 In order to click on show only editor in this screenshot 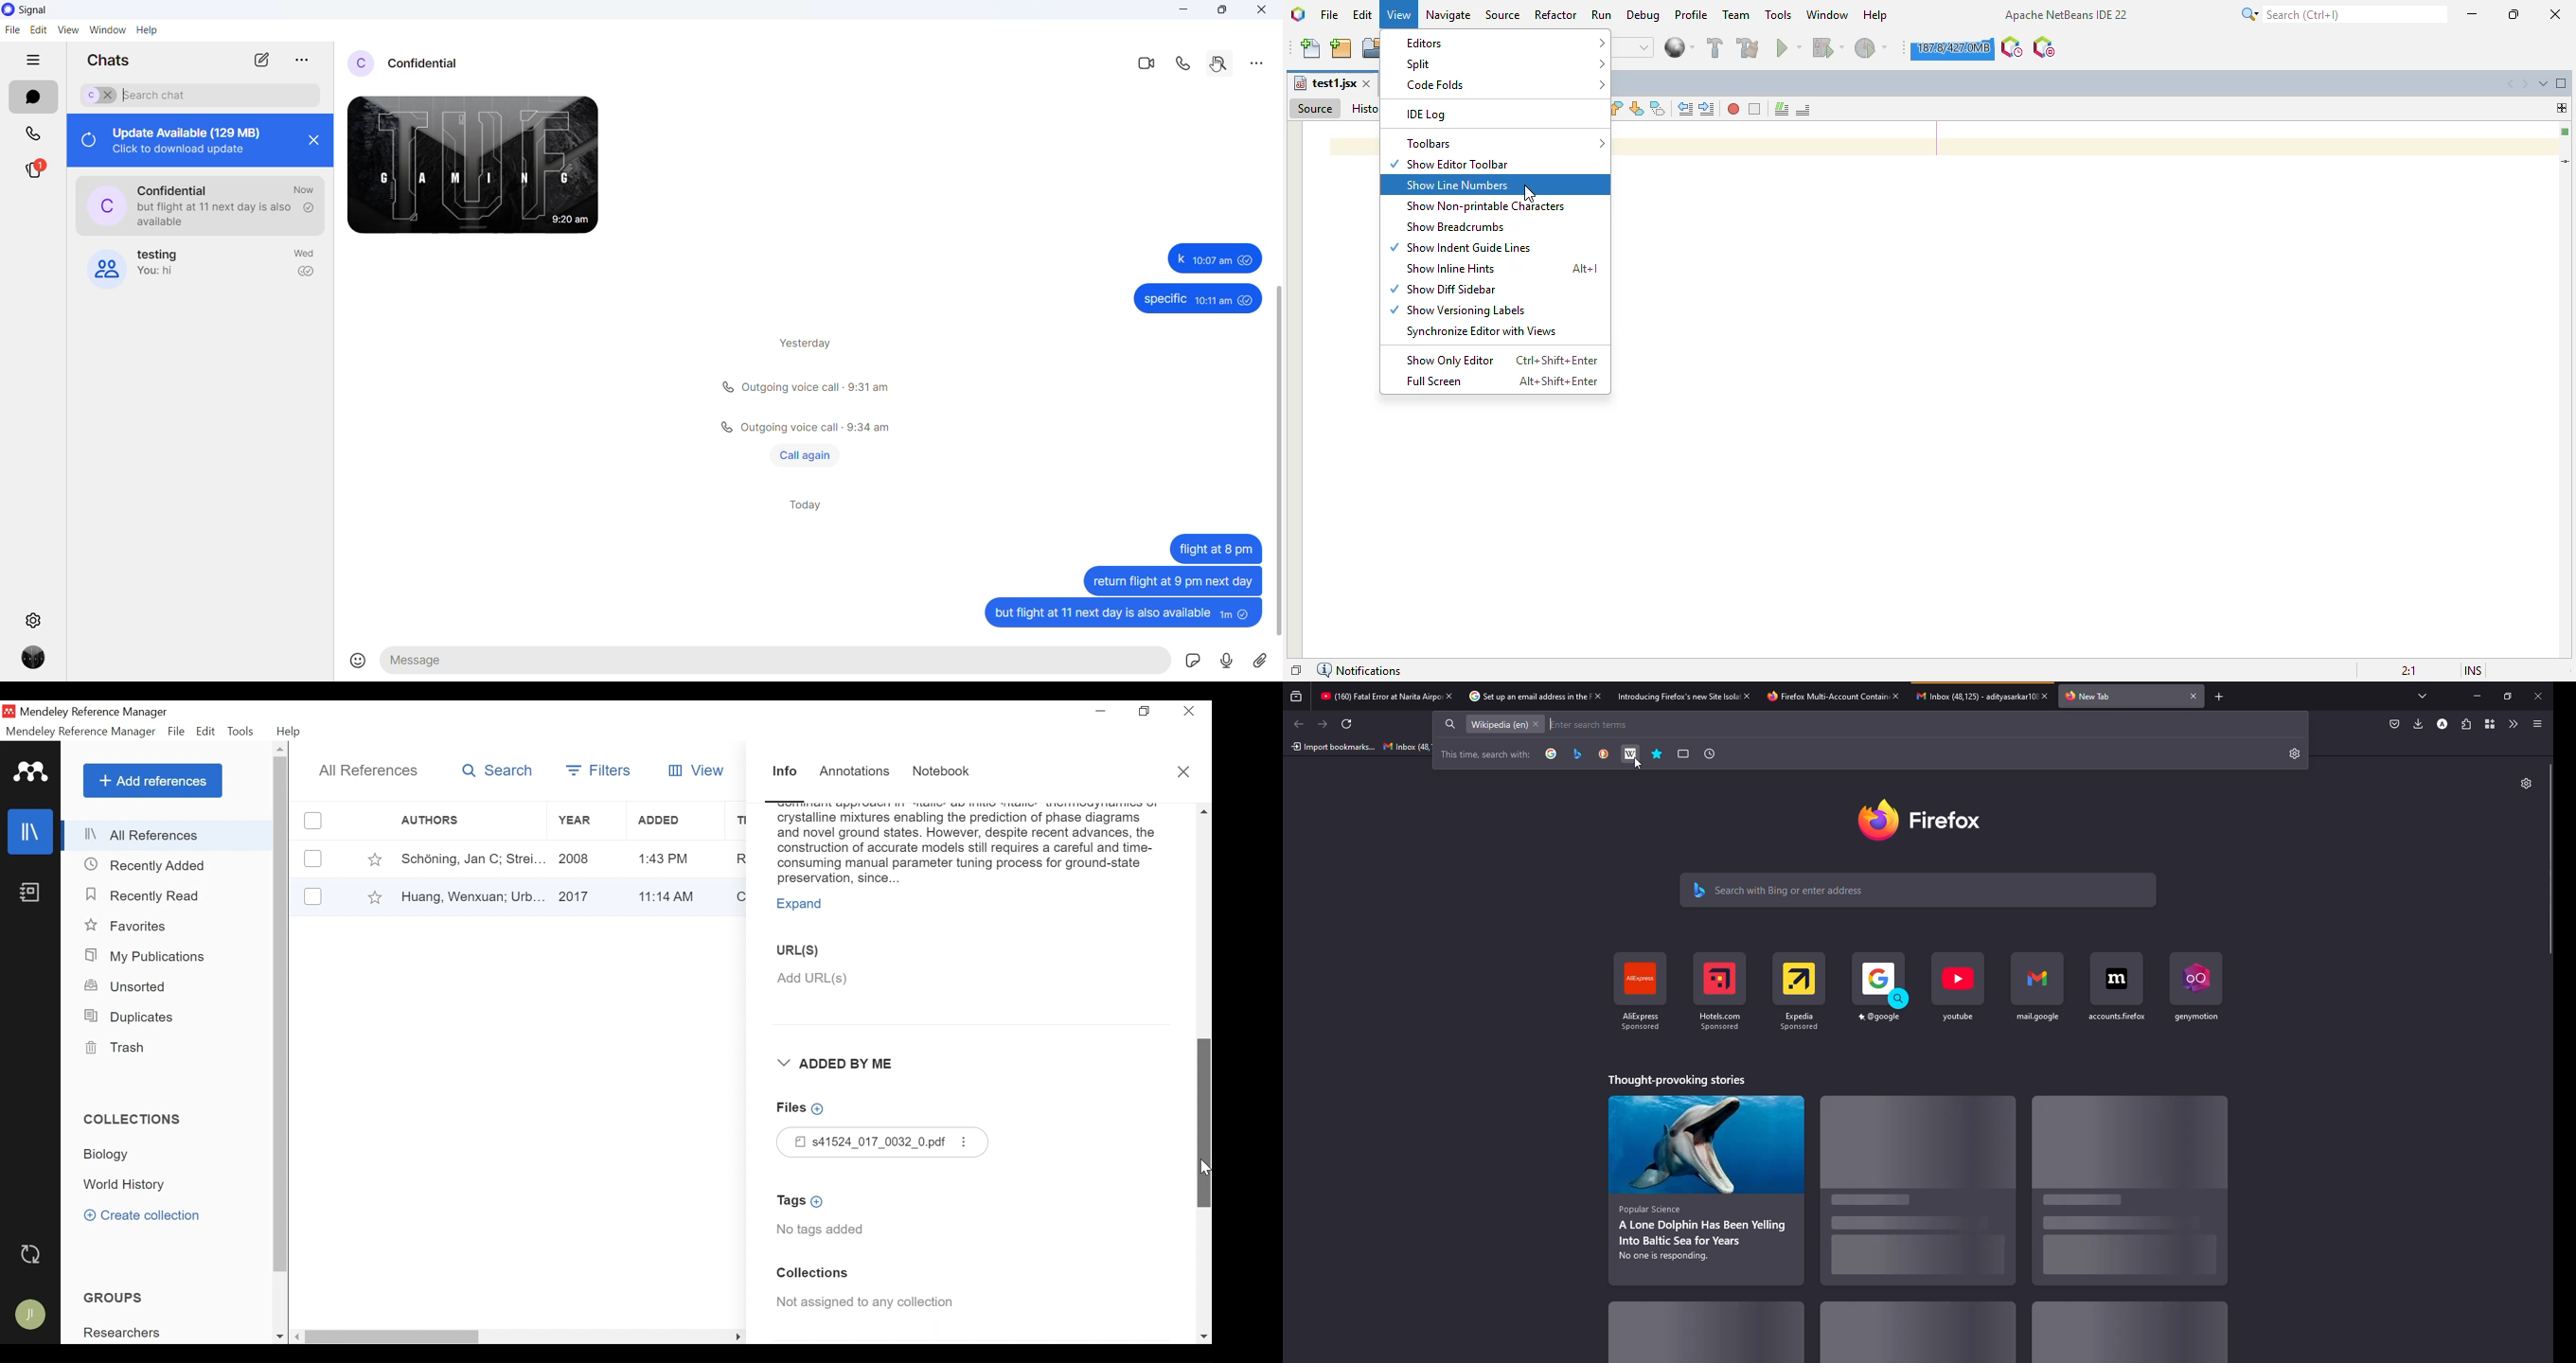, I will do `click(1451, 360)`.